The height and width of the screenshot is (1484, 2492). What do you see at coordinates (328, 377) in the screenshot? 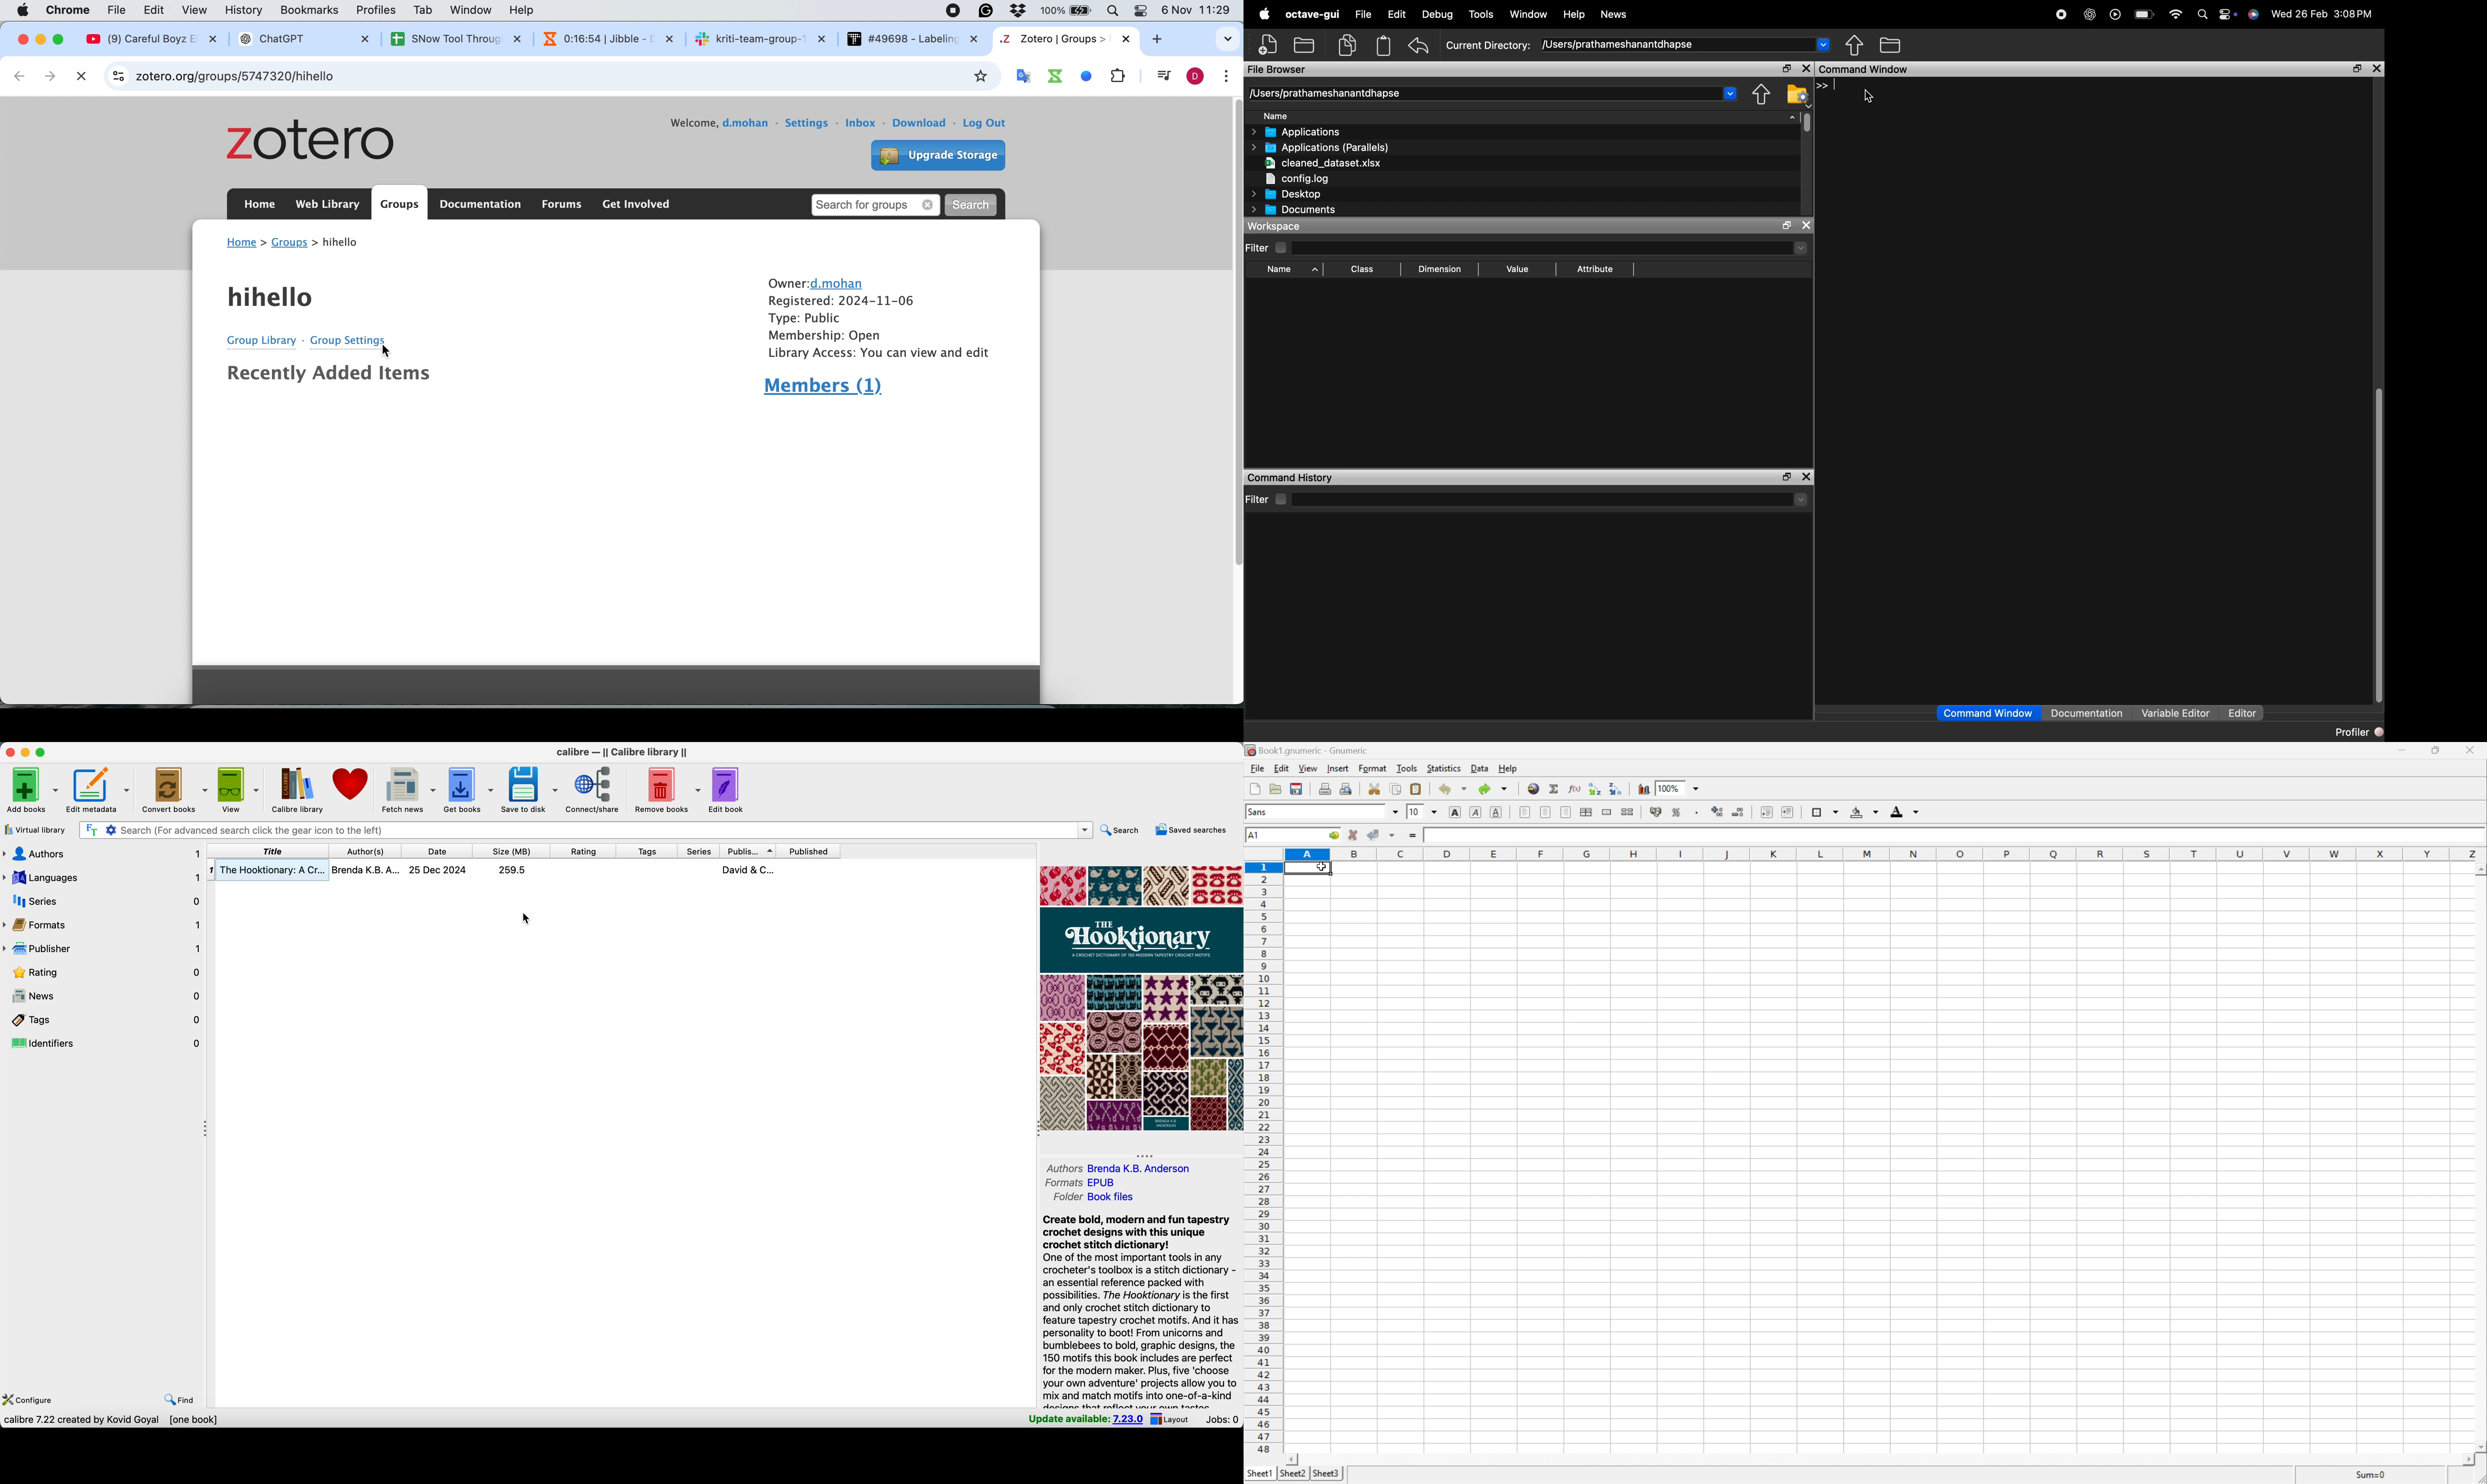
I see `recently added items` at bounding box center [328, 377].